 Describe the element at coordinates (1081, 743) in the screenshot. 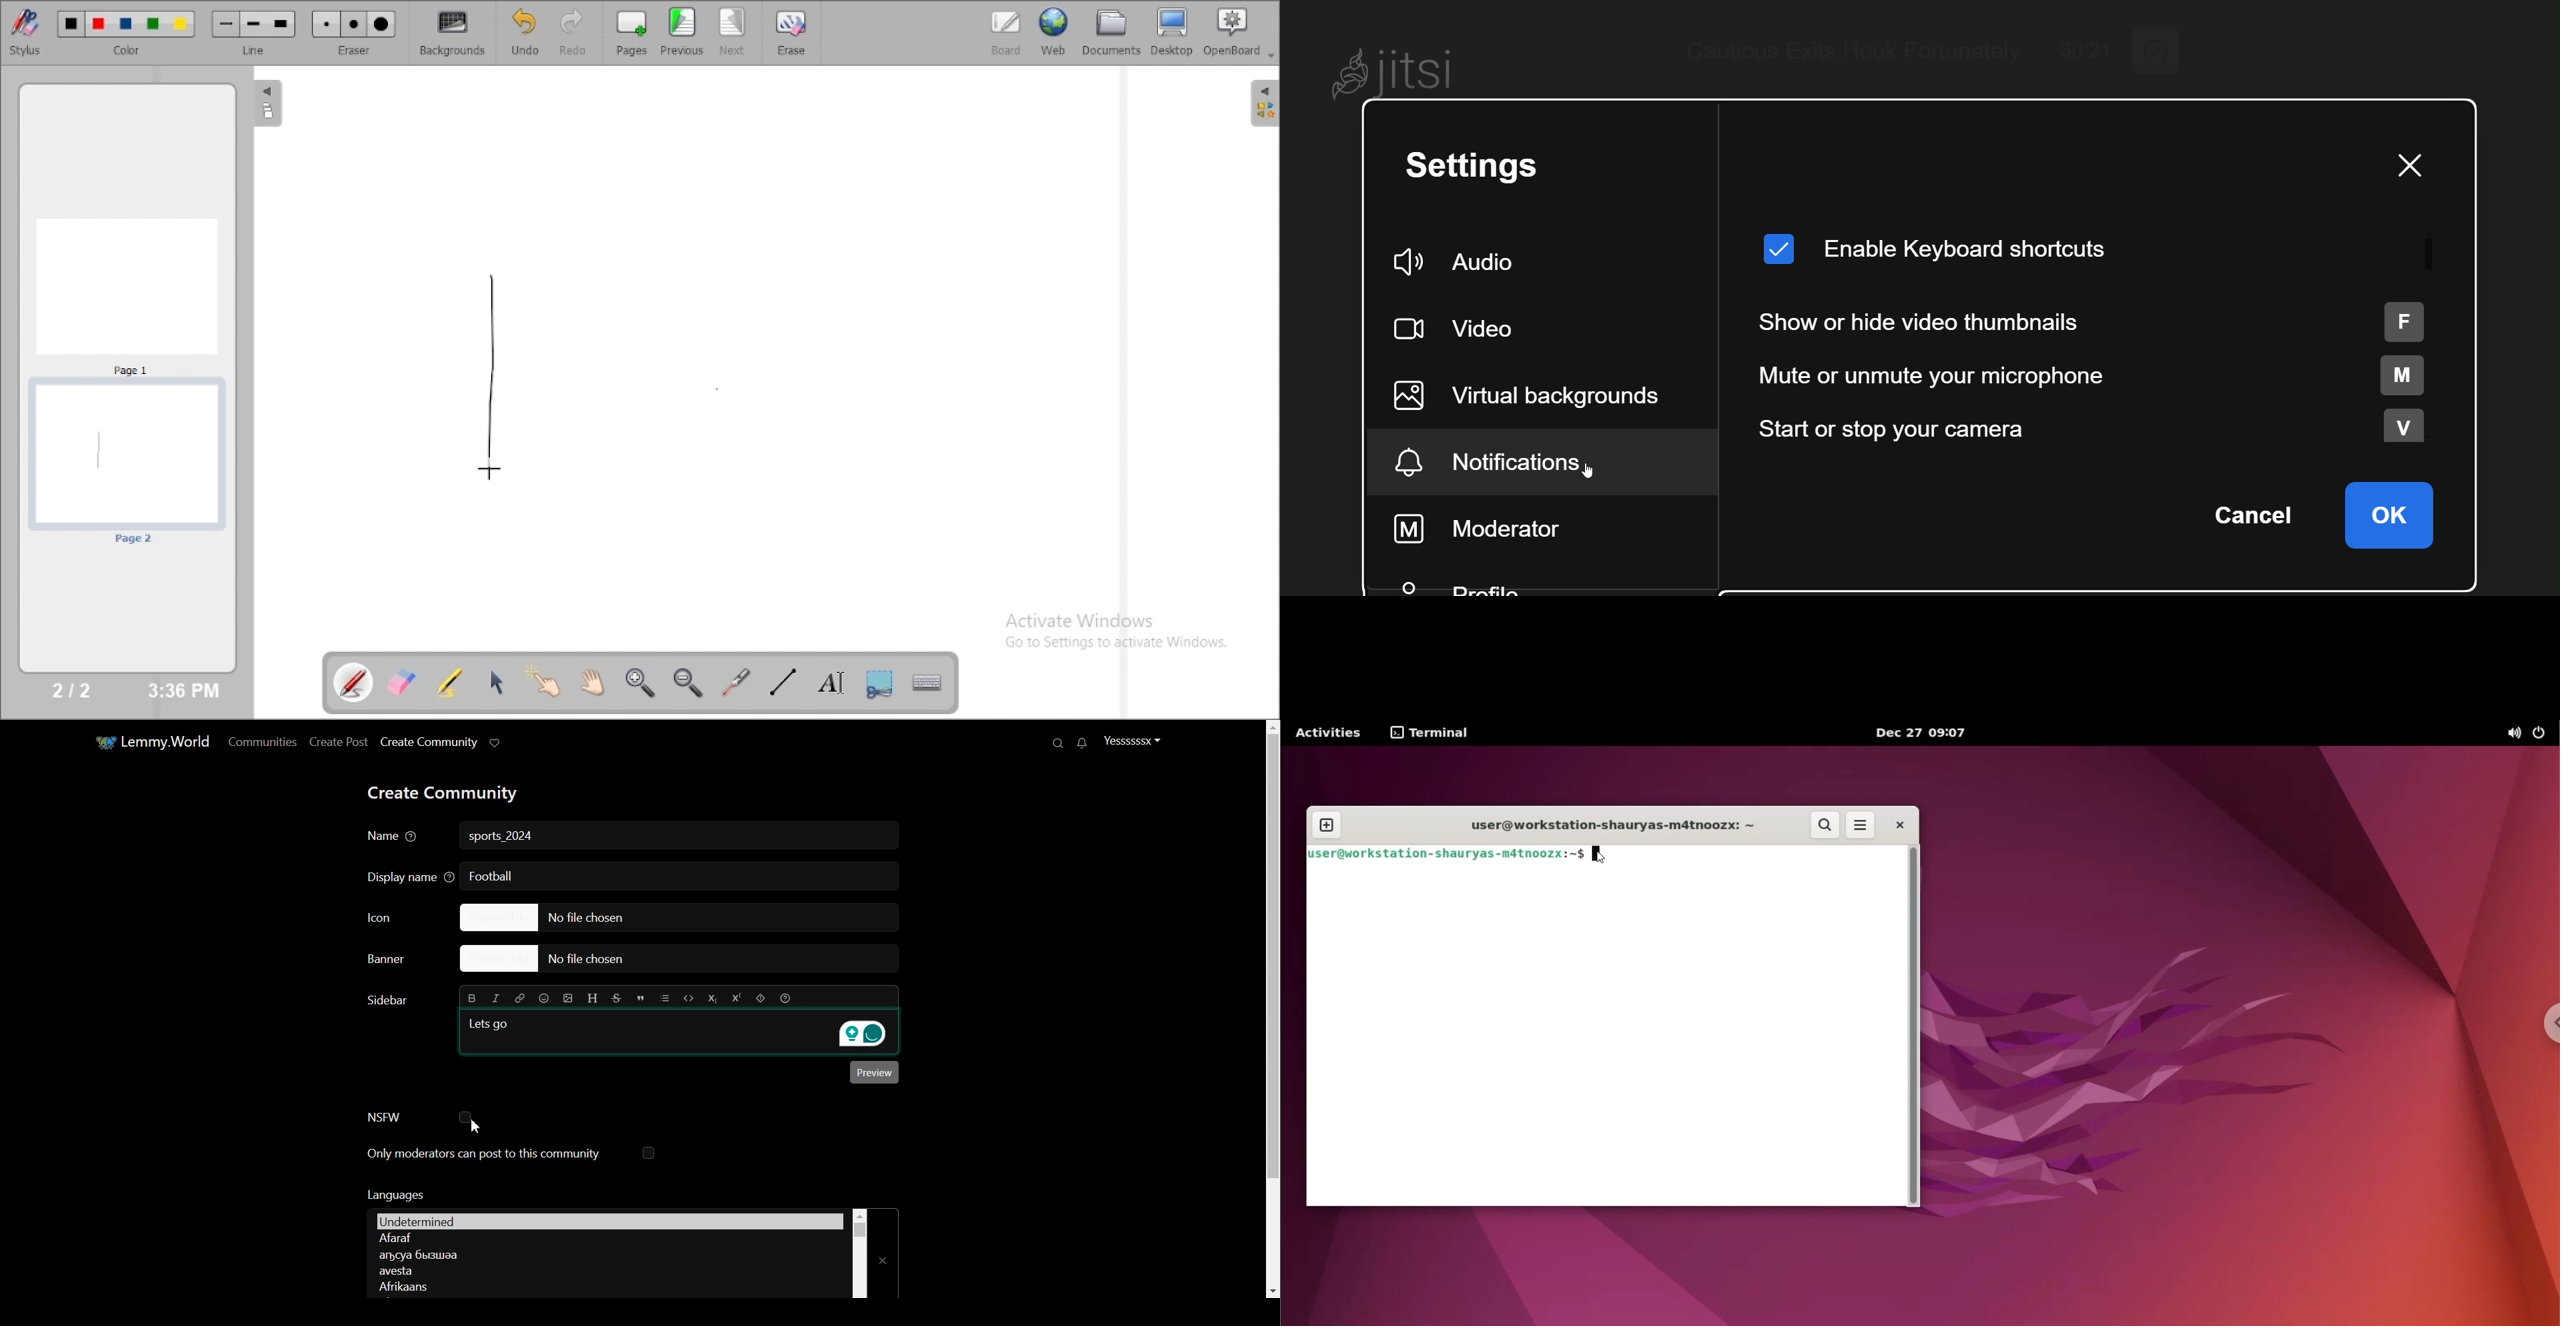

I see `Unread message` at that location.